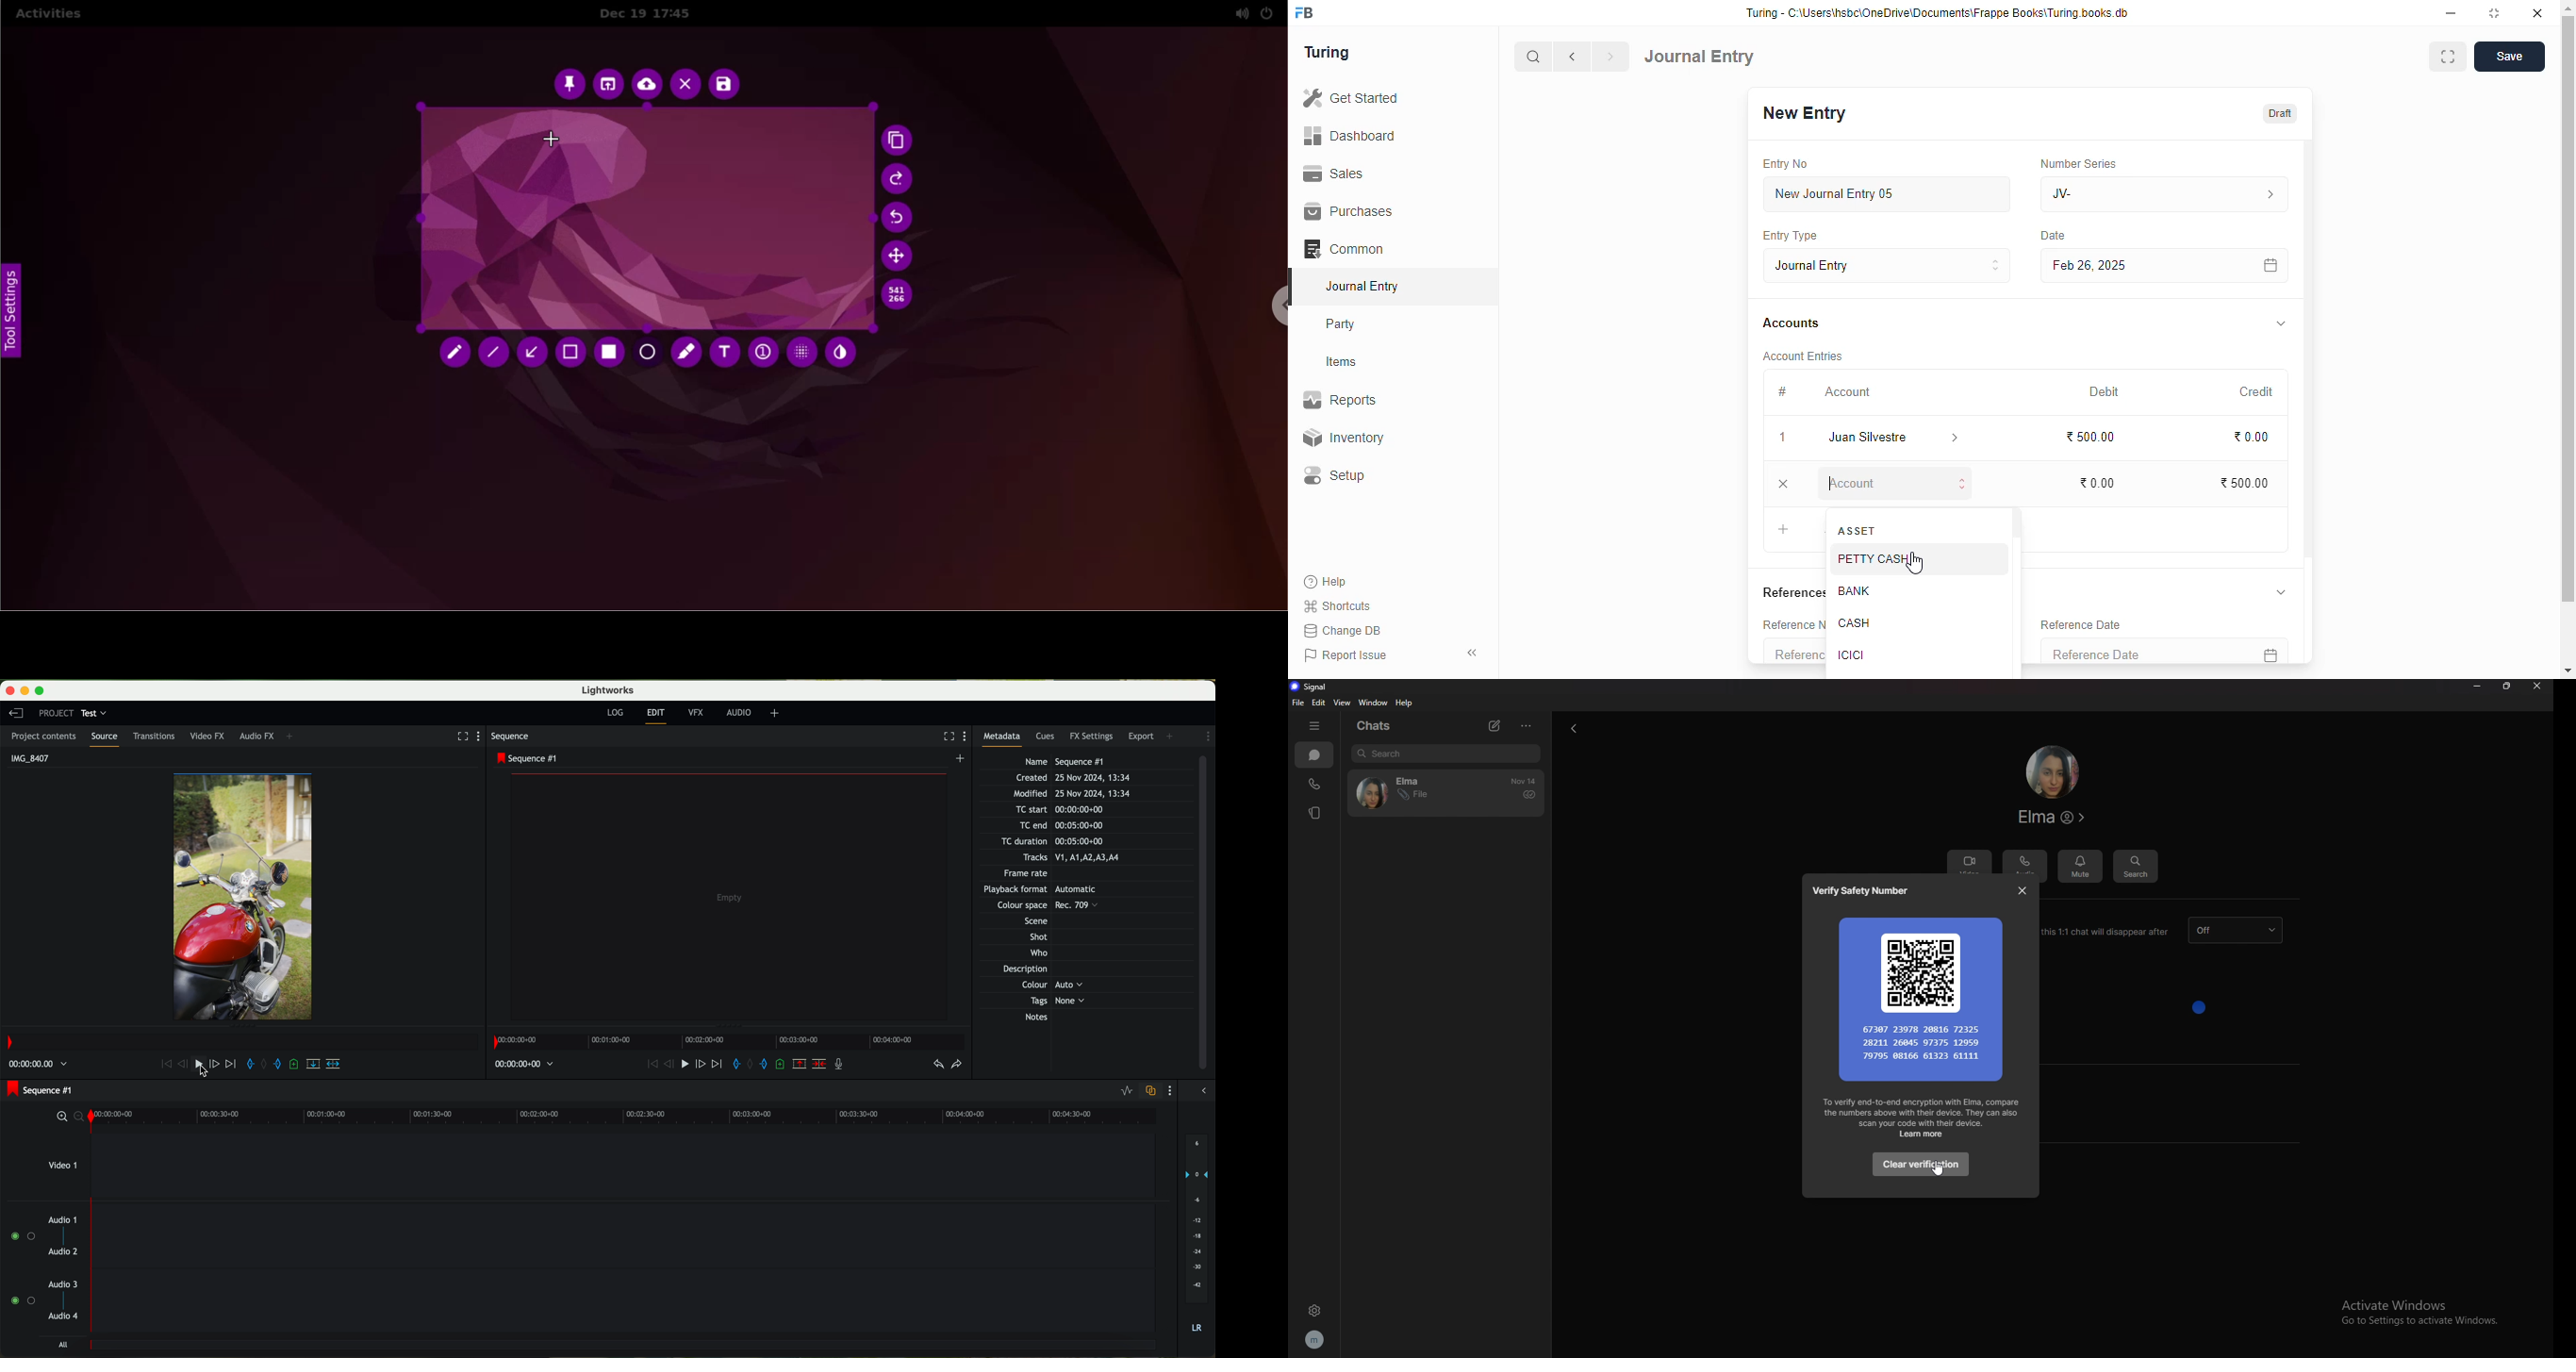 Image resolution: width=2576 pixels, height=1372 pixels. I want to click on date, so click(1525, 781).